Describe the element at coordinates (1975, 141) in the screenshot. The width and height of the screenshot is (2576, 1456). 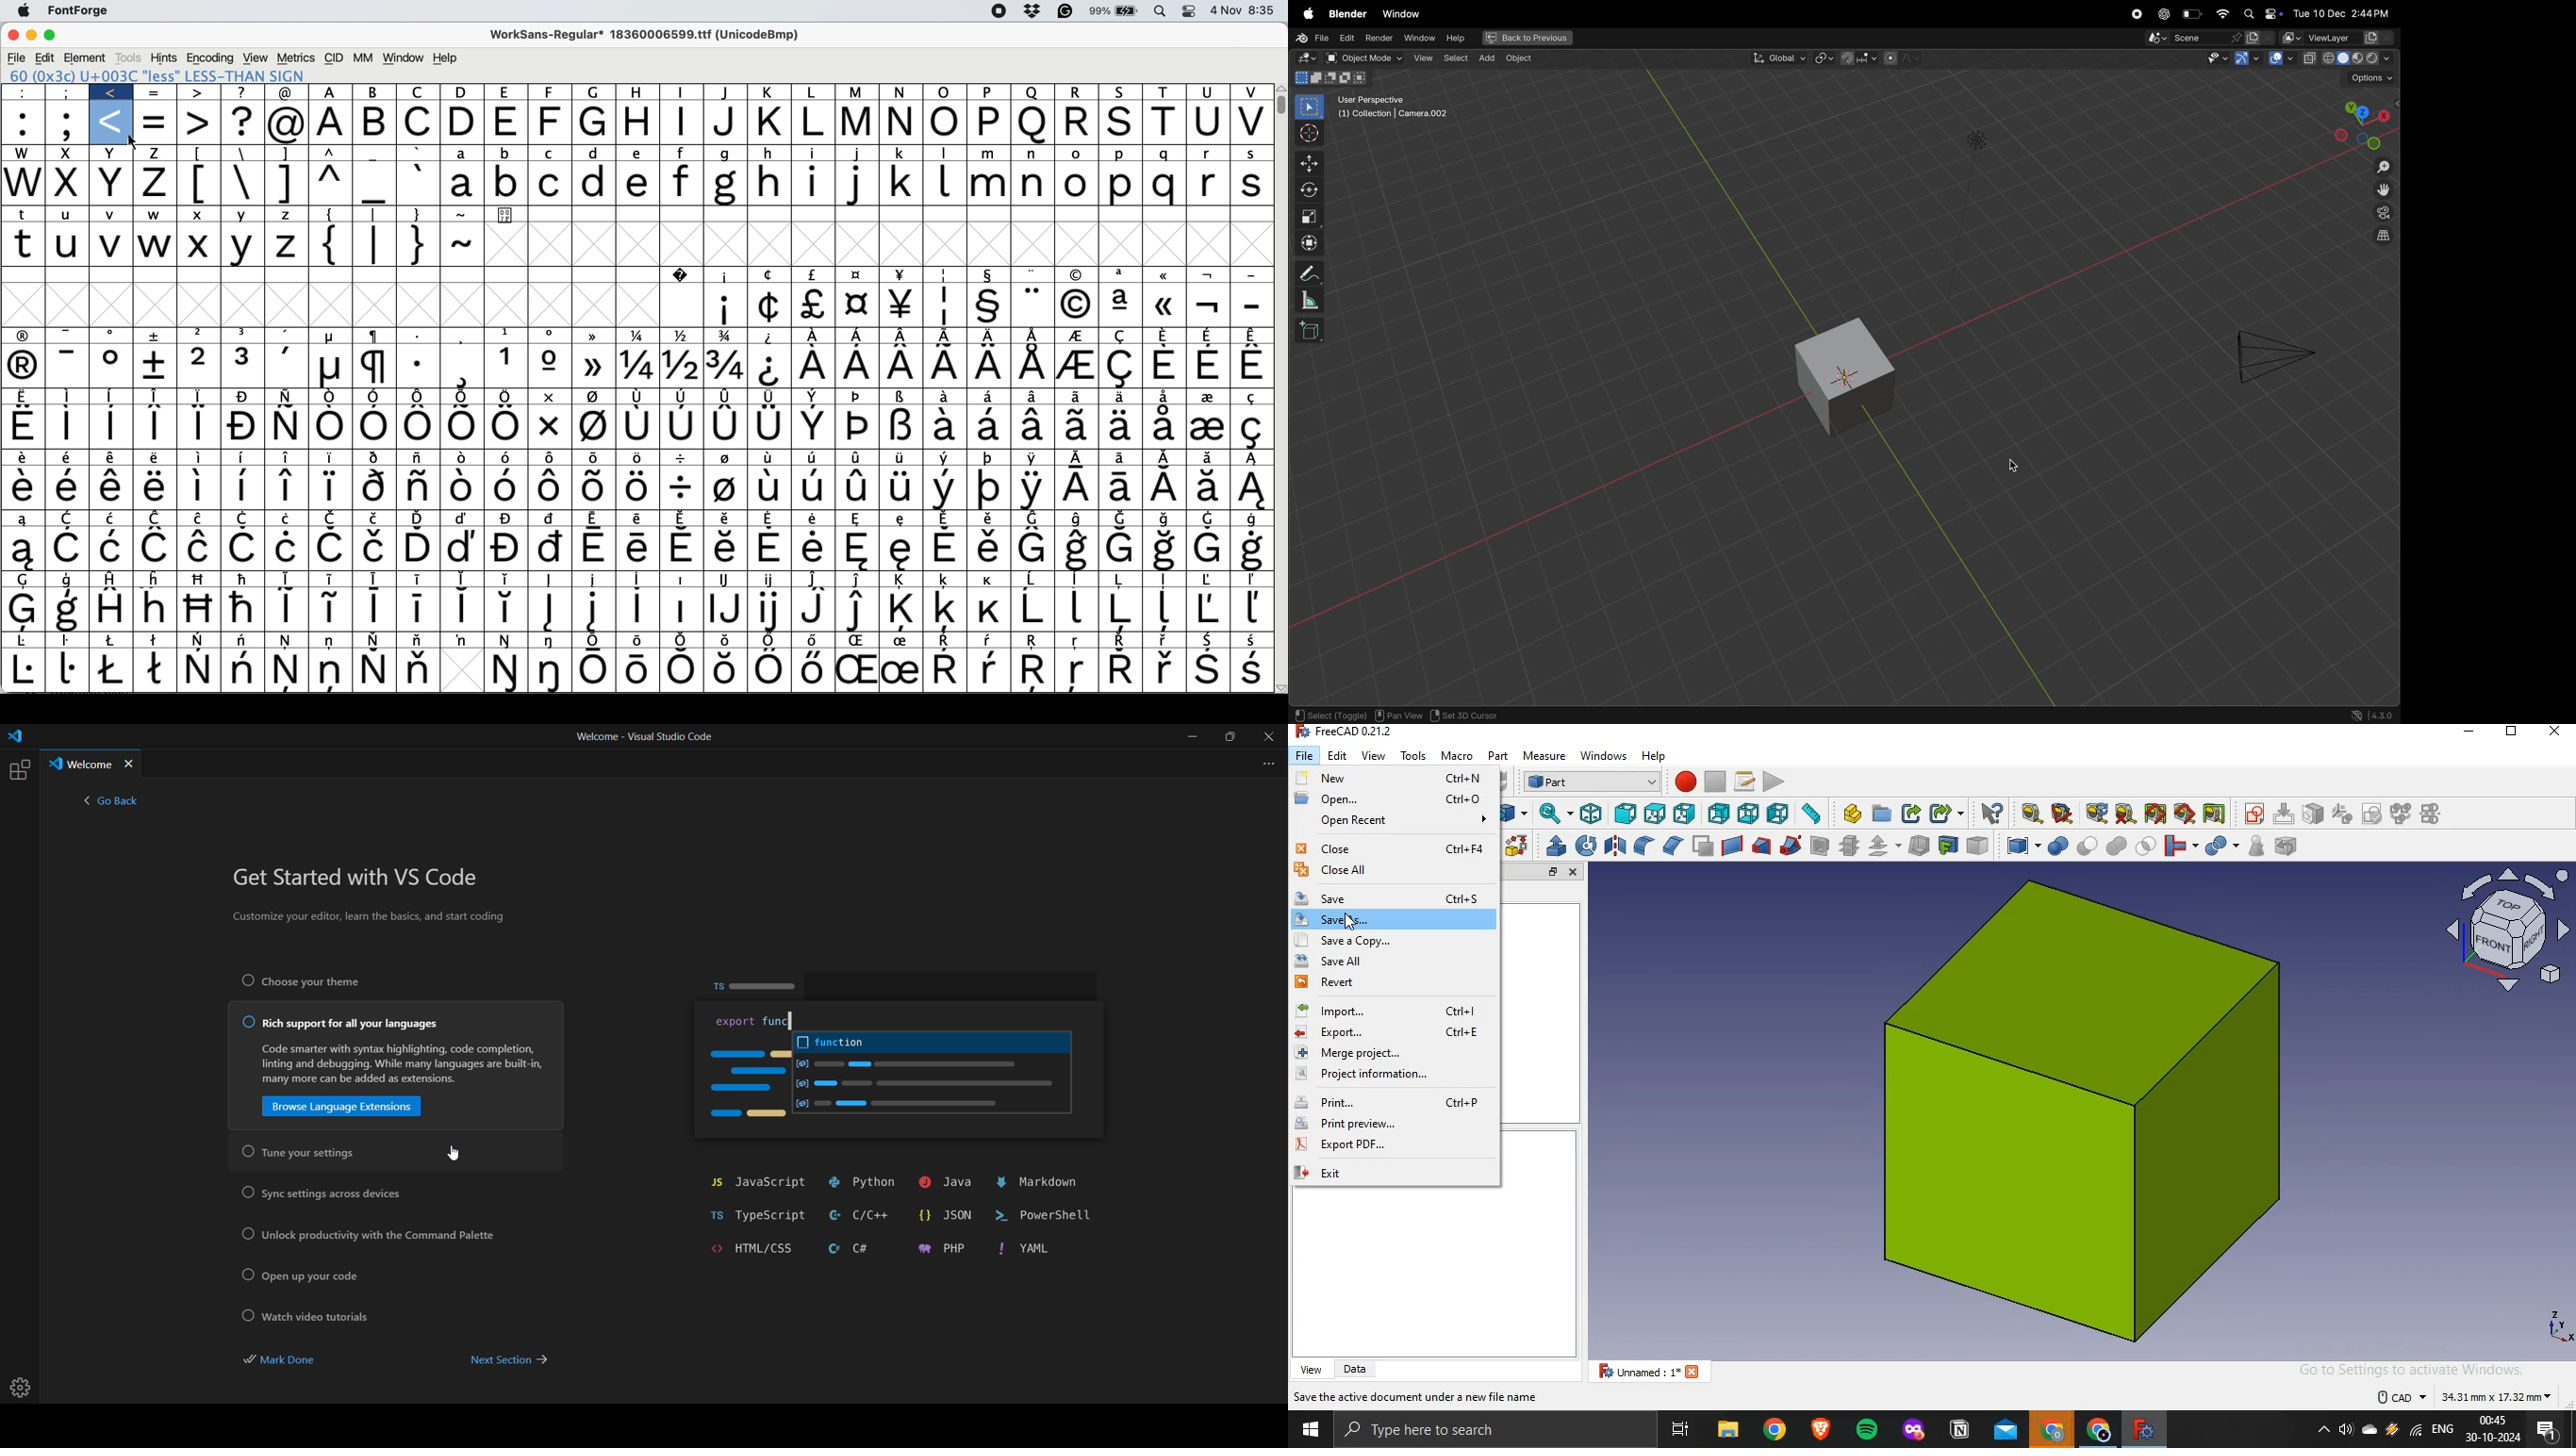
I see `Lights` at that location.